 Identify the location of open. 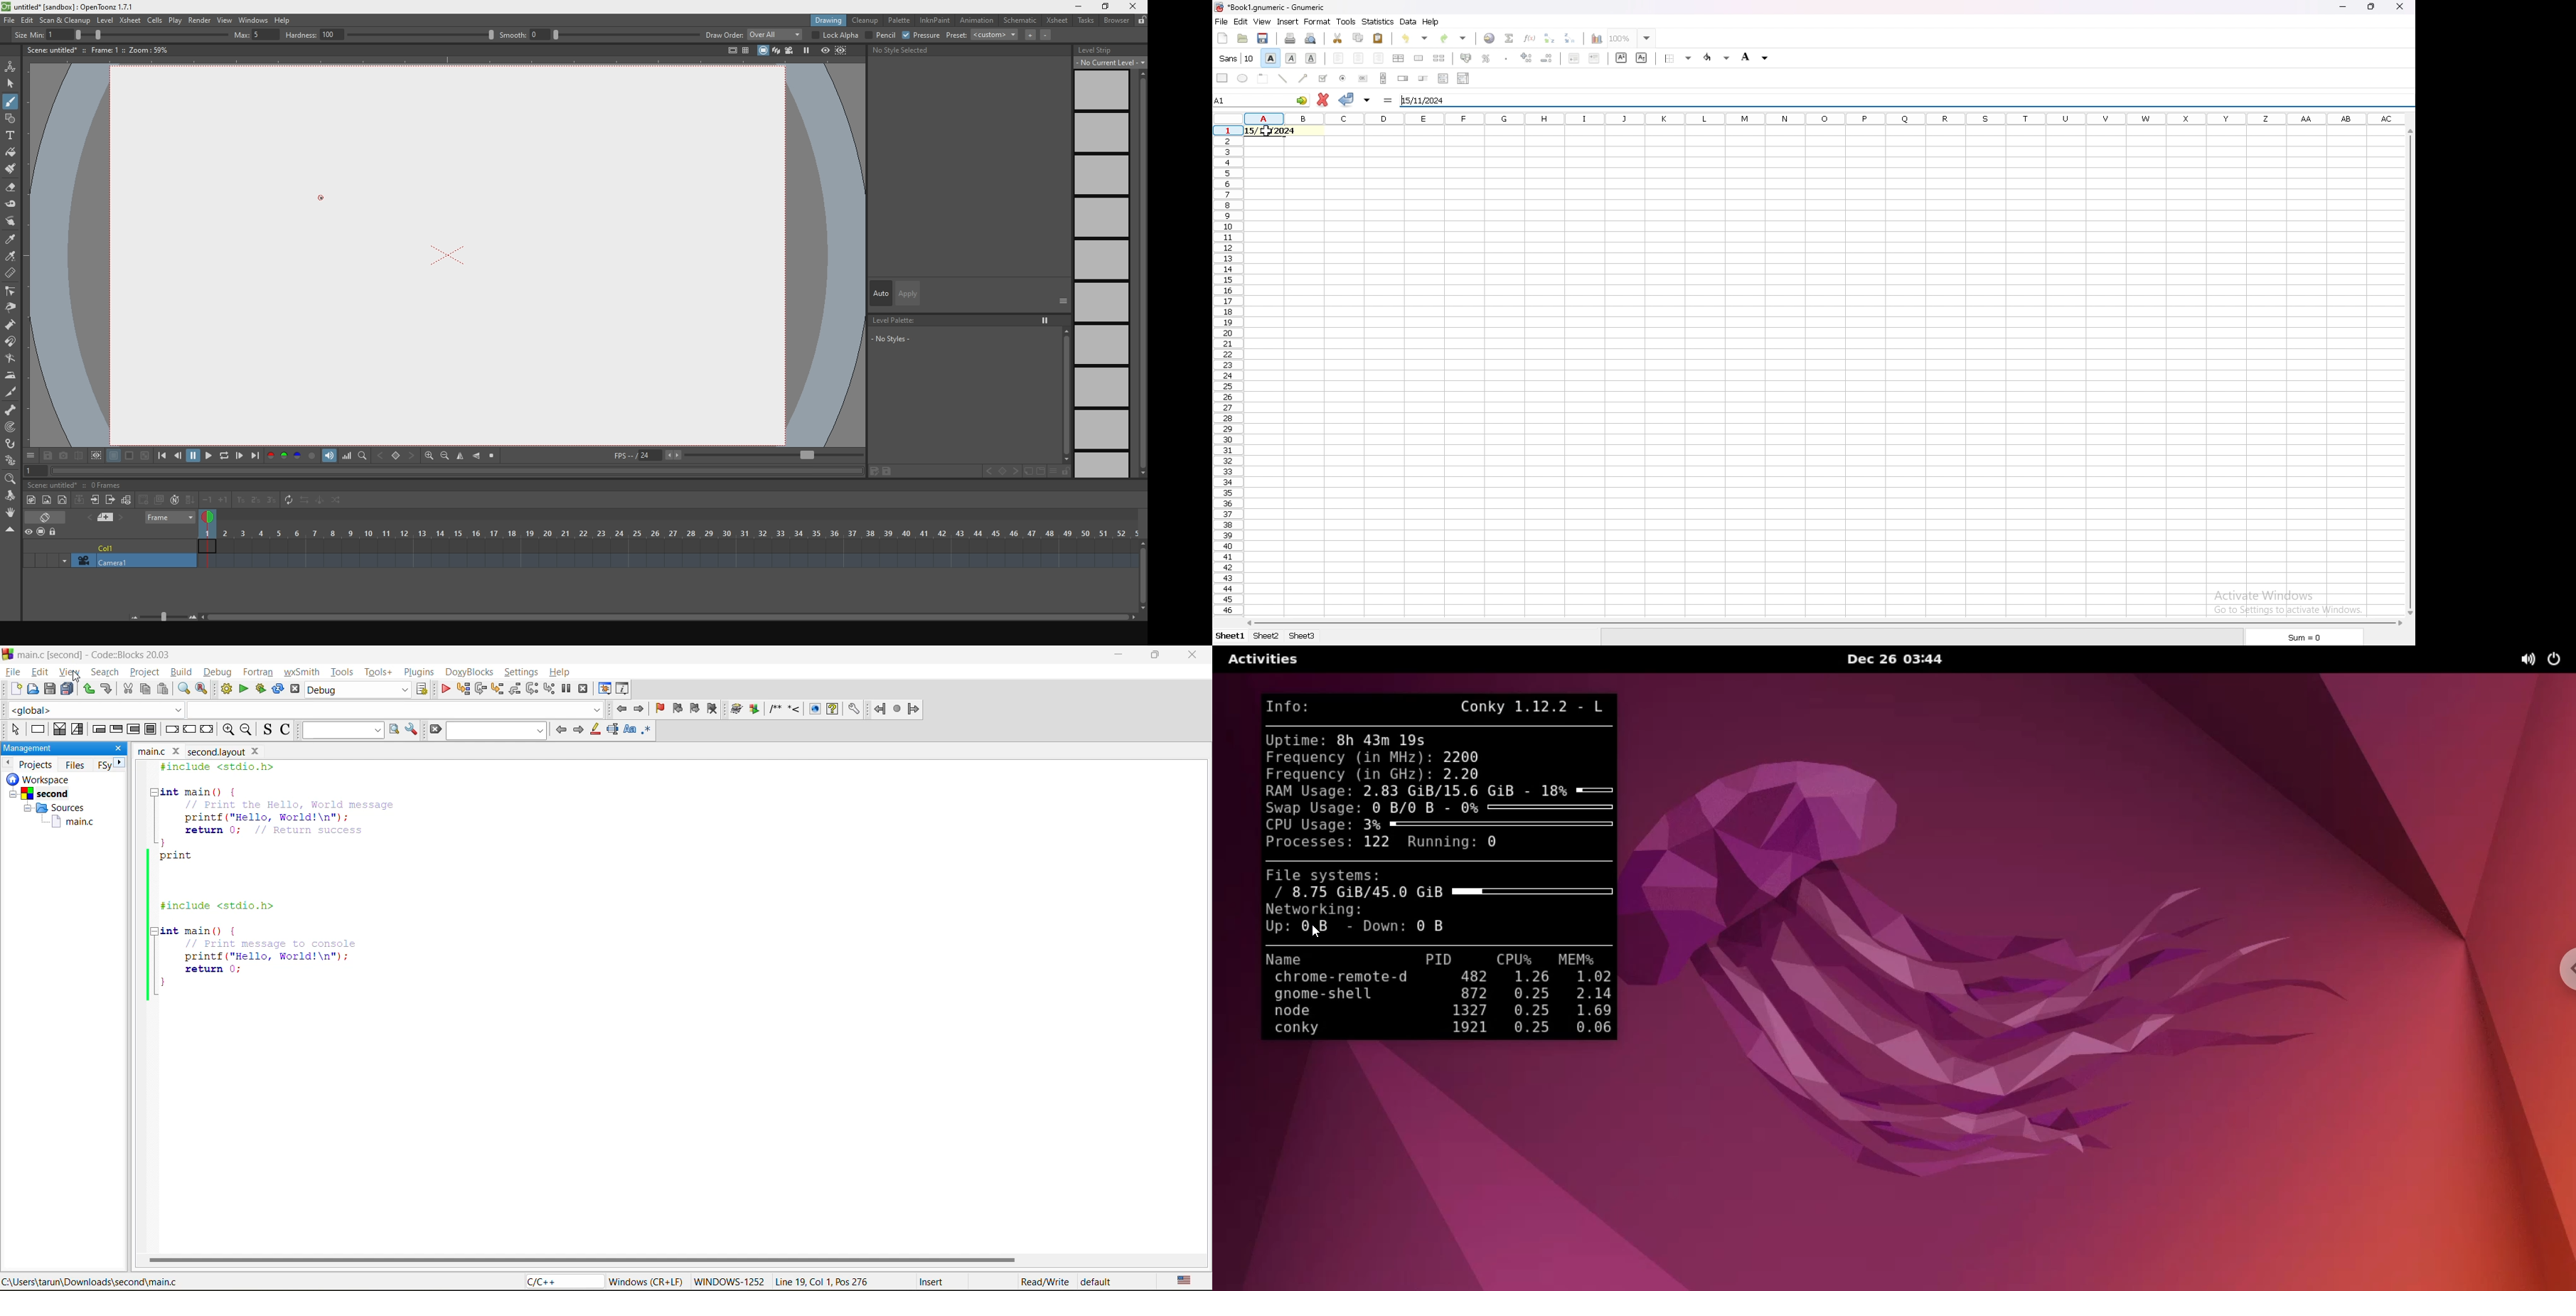
(30, 690).